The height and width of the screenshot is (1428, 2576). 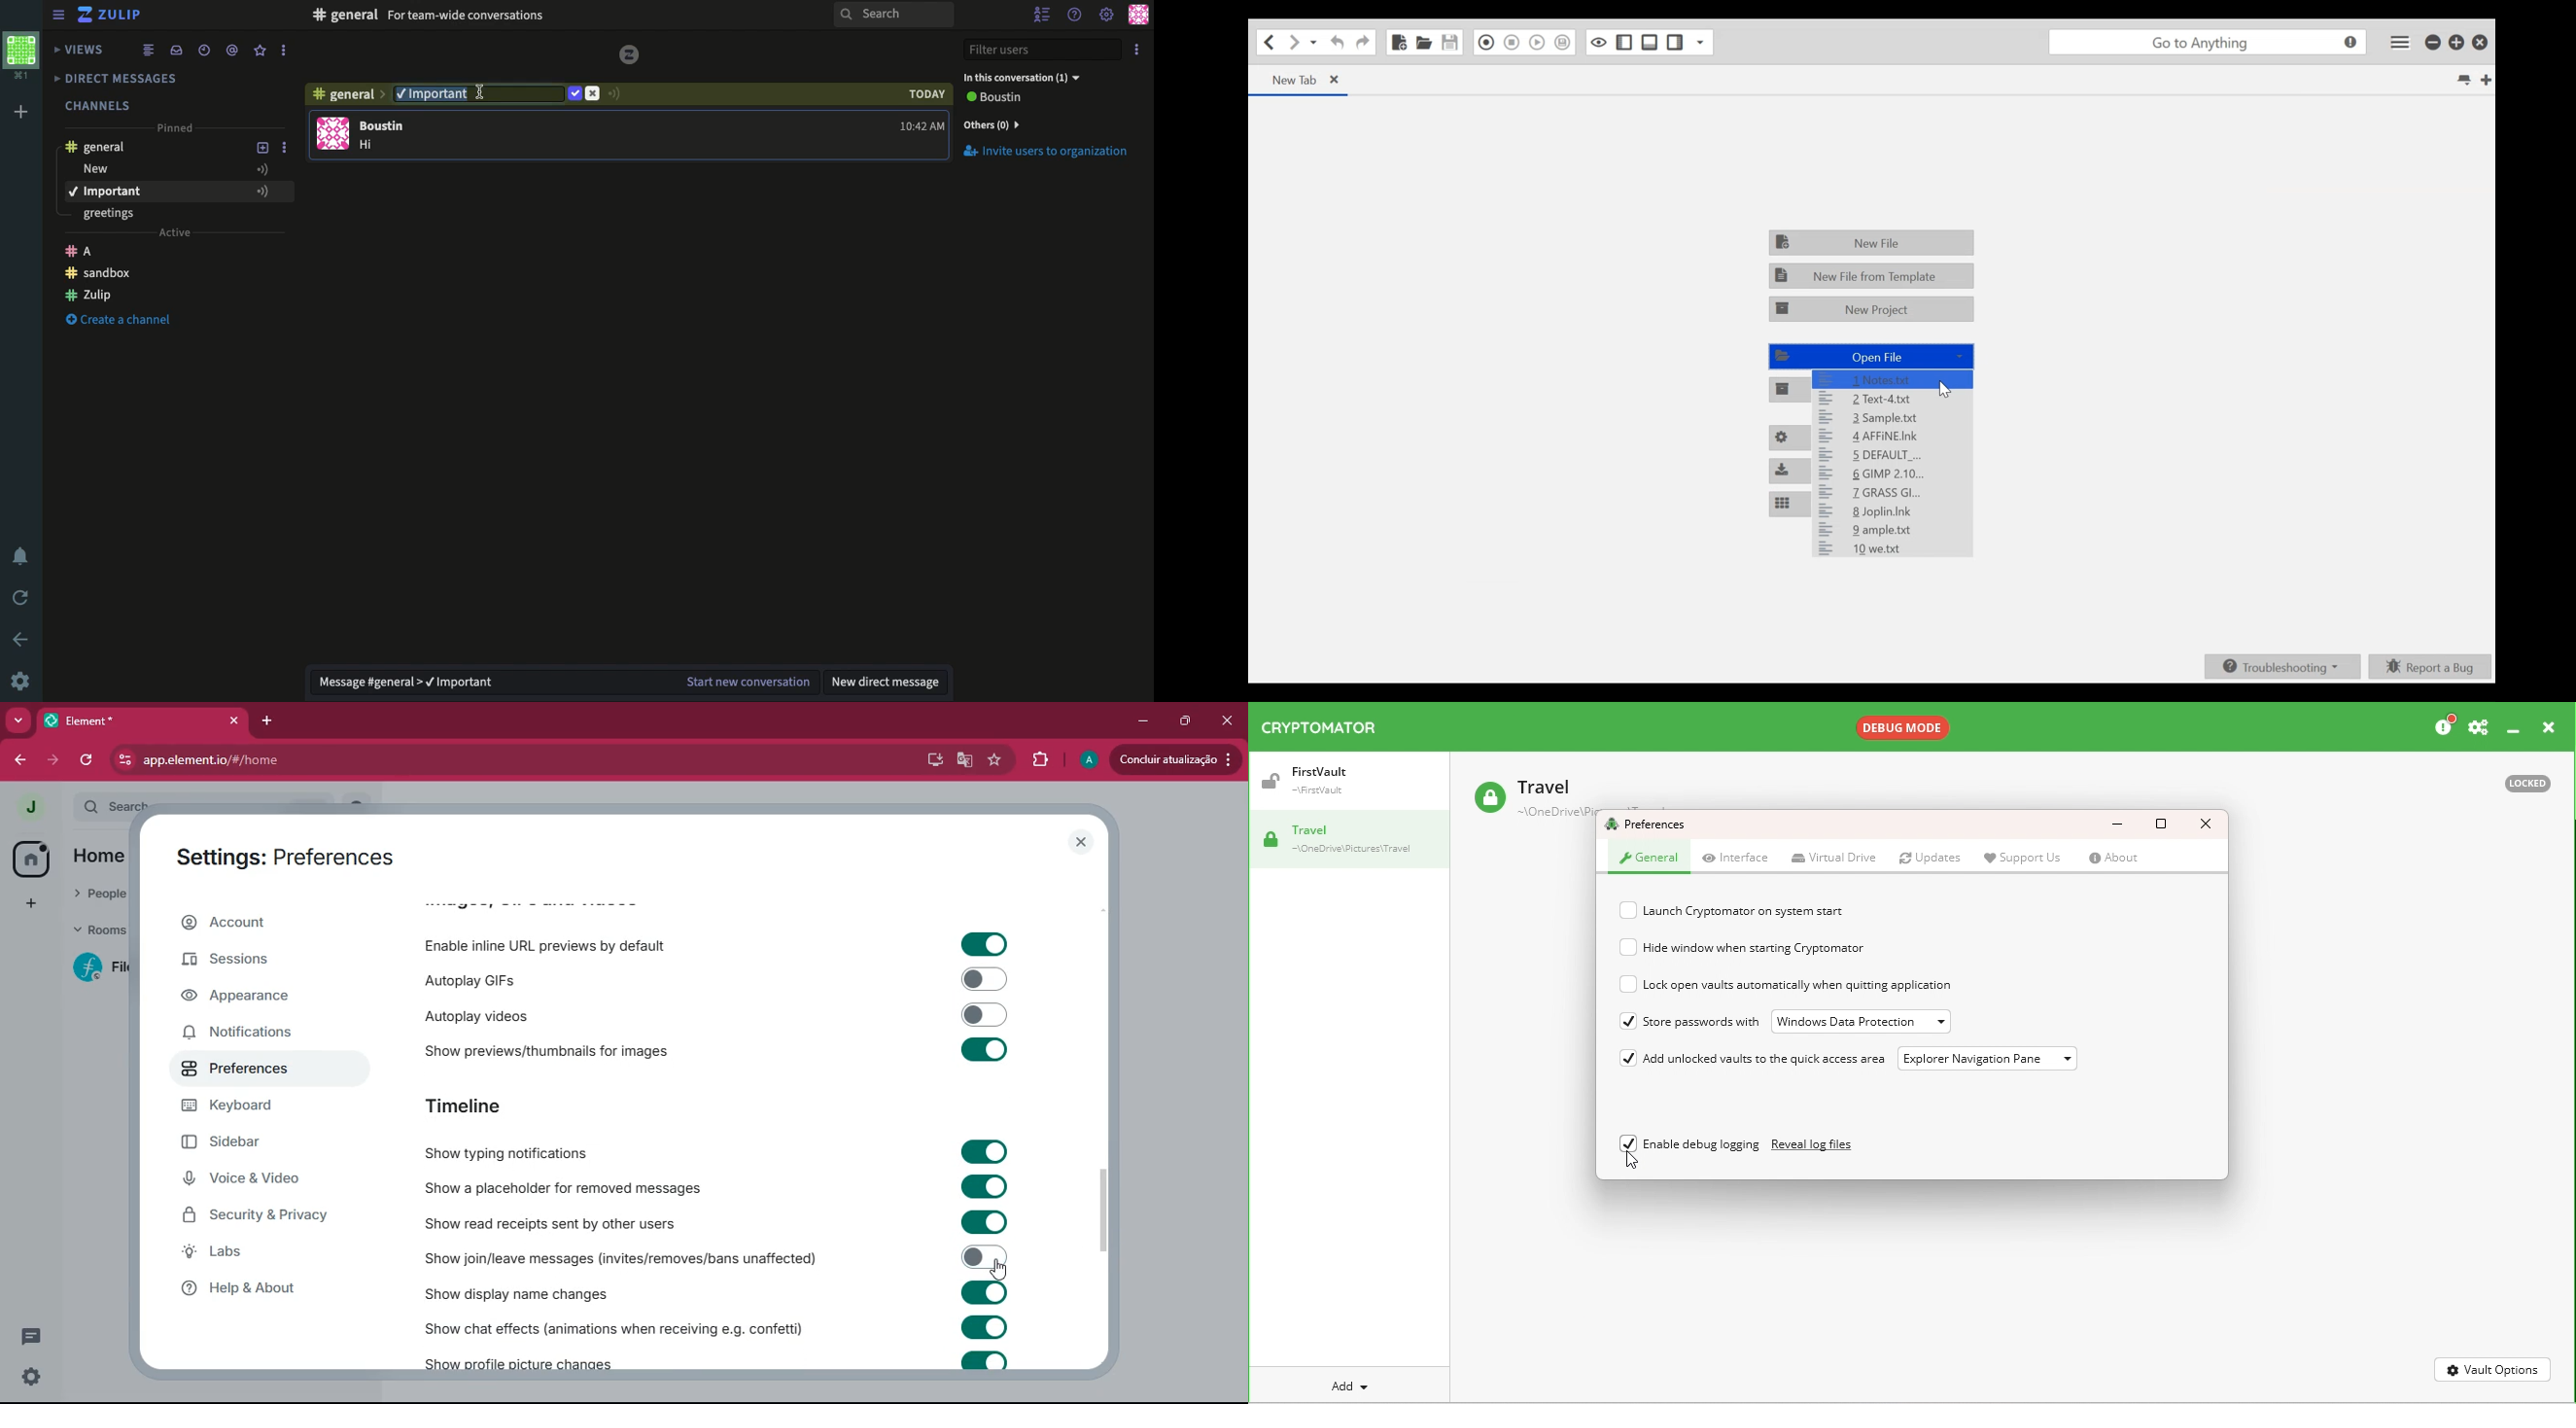 What do you see at coordinates (1077, 16) in the screenshot?
I see `Help` at bounding box center [1077, 16].